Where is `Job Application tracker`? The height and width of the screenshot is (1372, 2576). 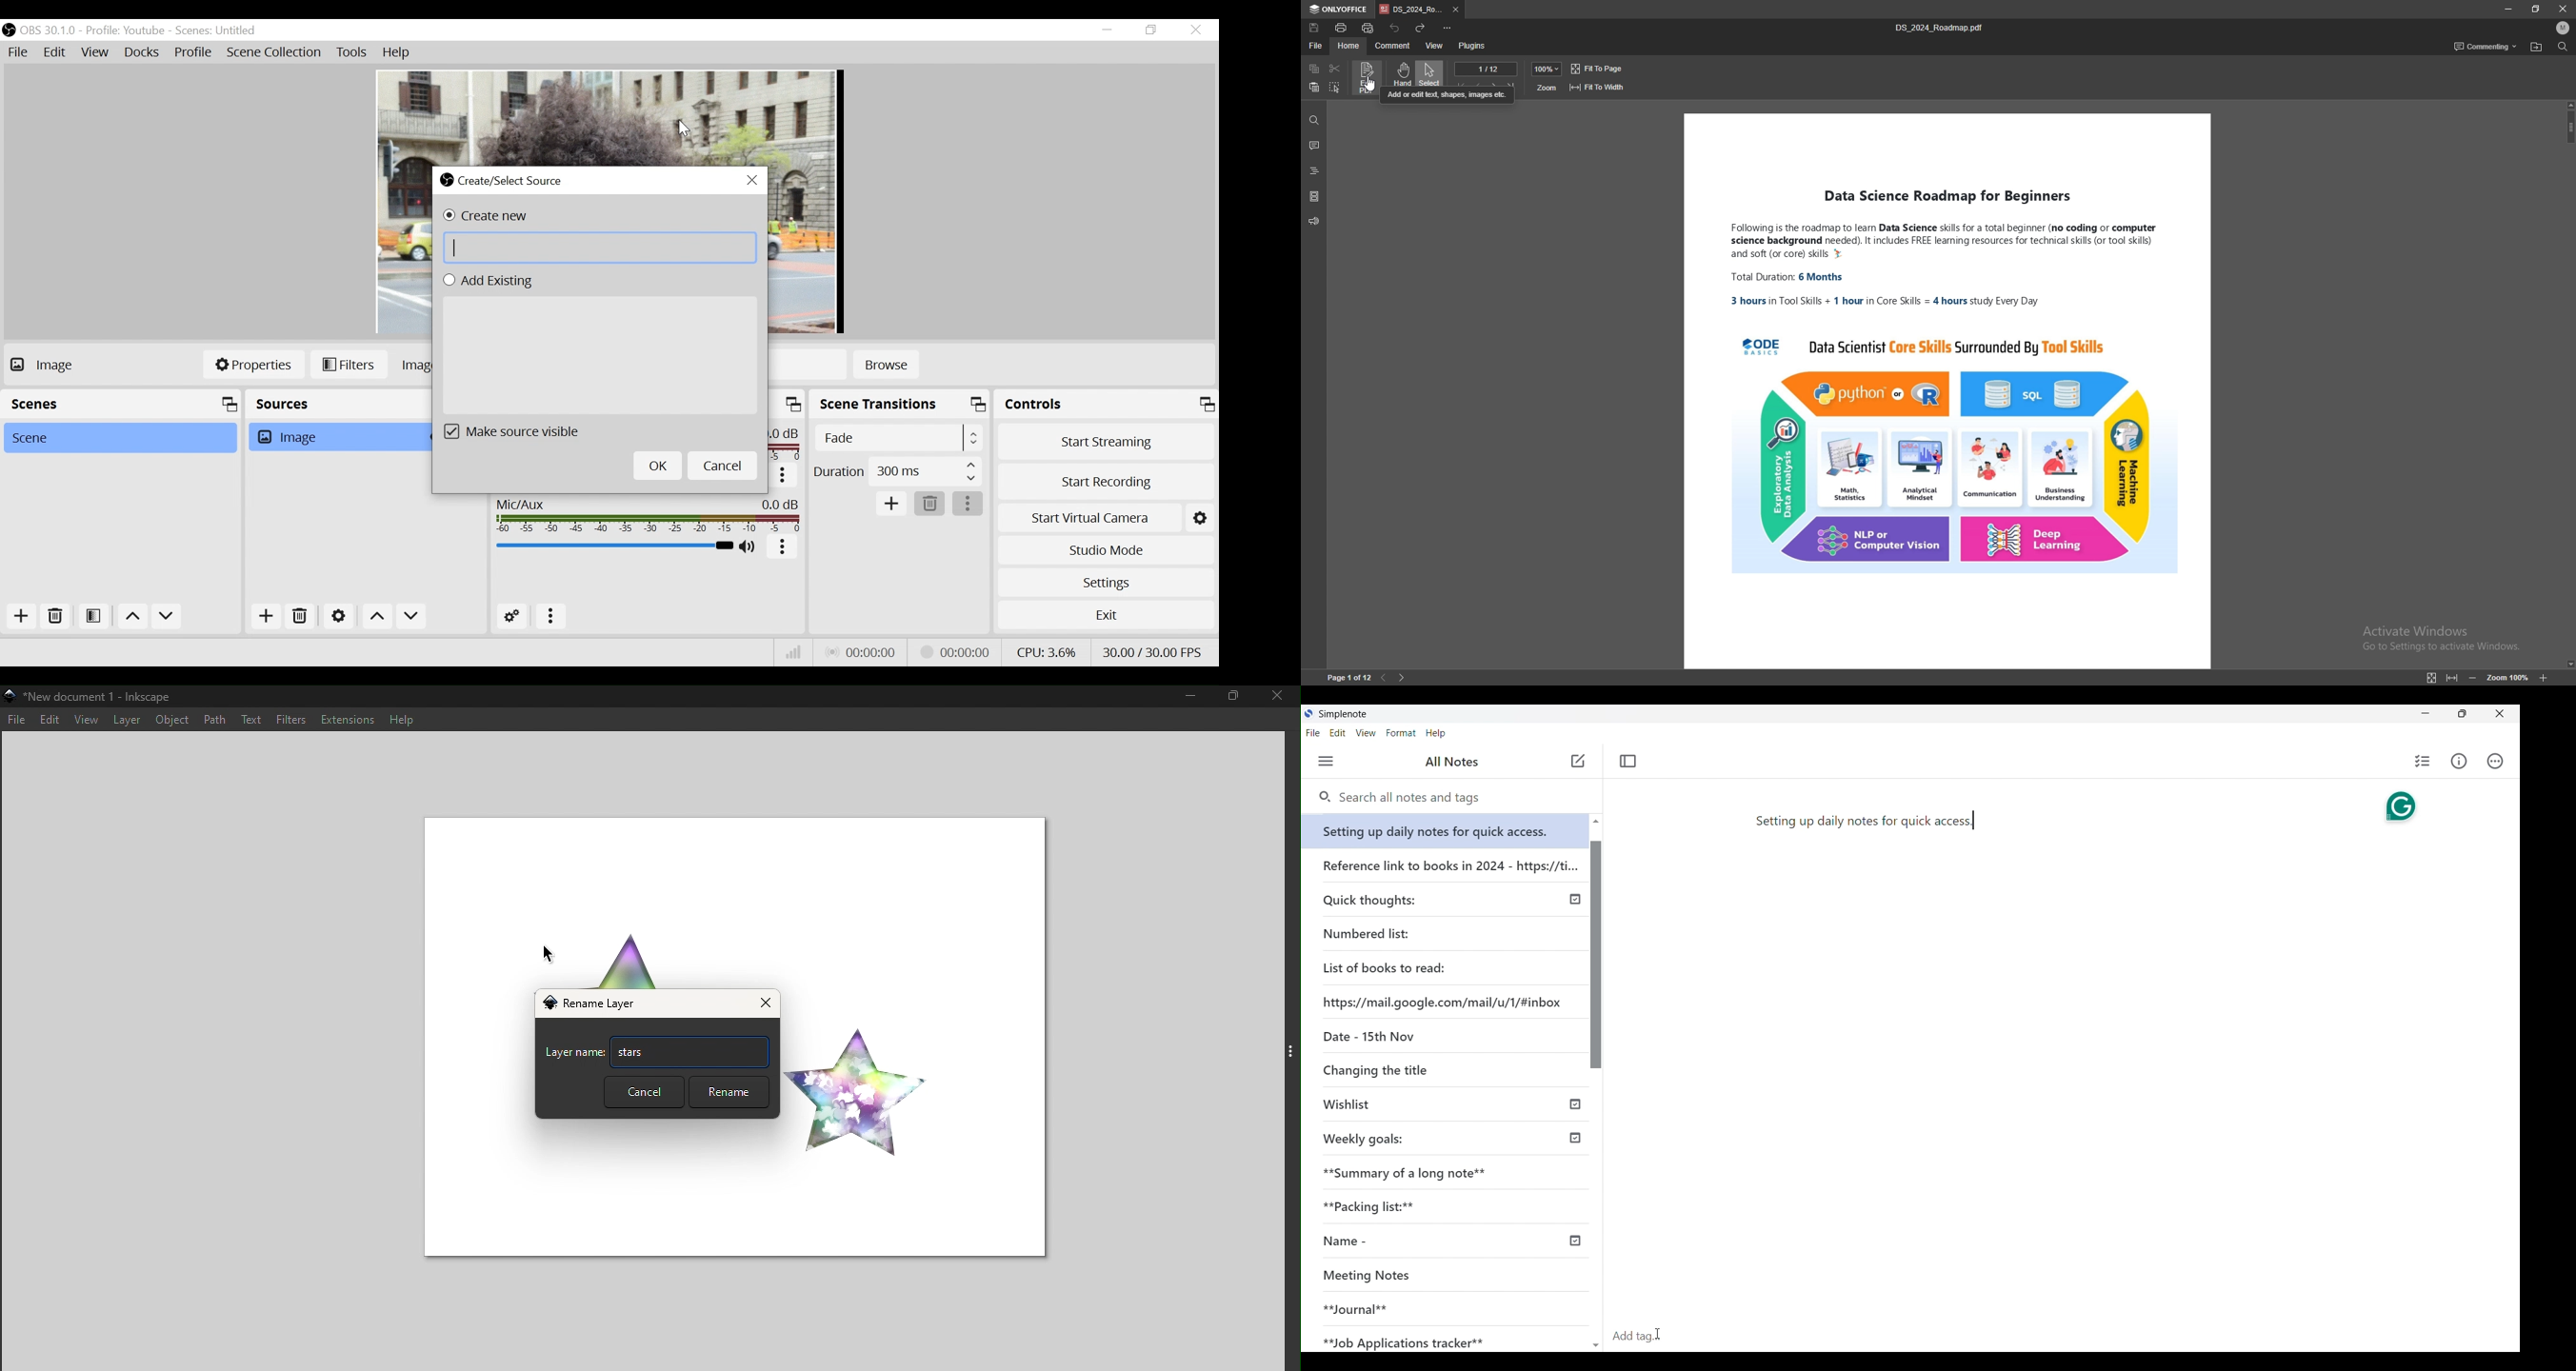 Job Application tracker is located at coordinates (1446, 1334).